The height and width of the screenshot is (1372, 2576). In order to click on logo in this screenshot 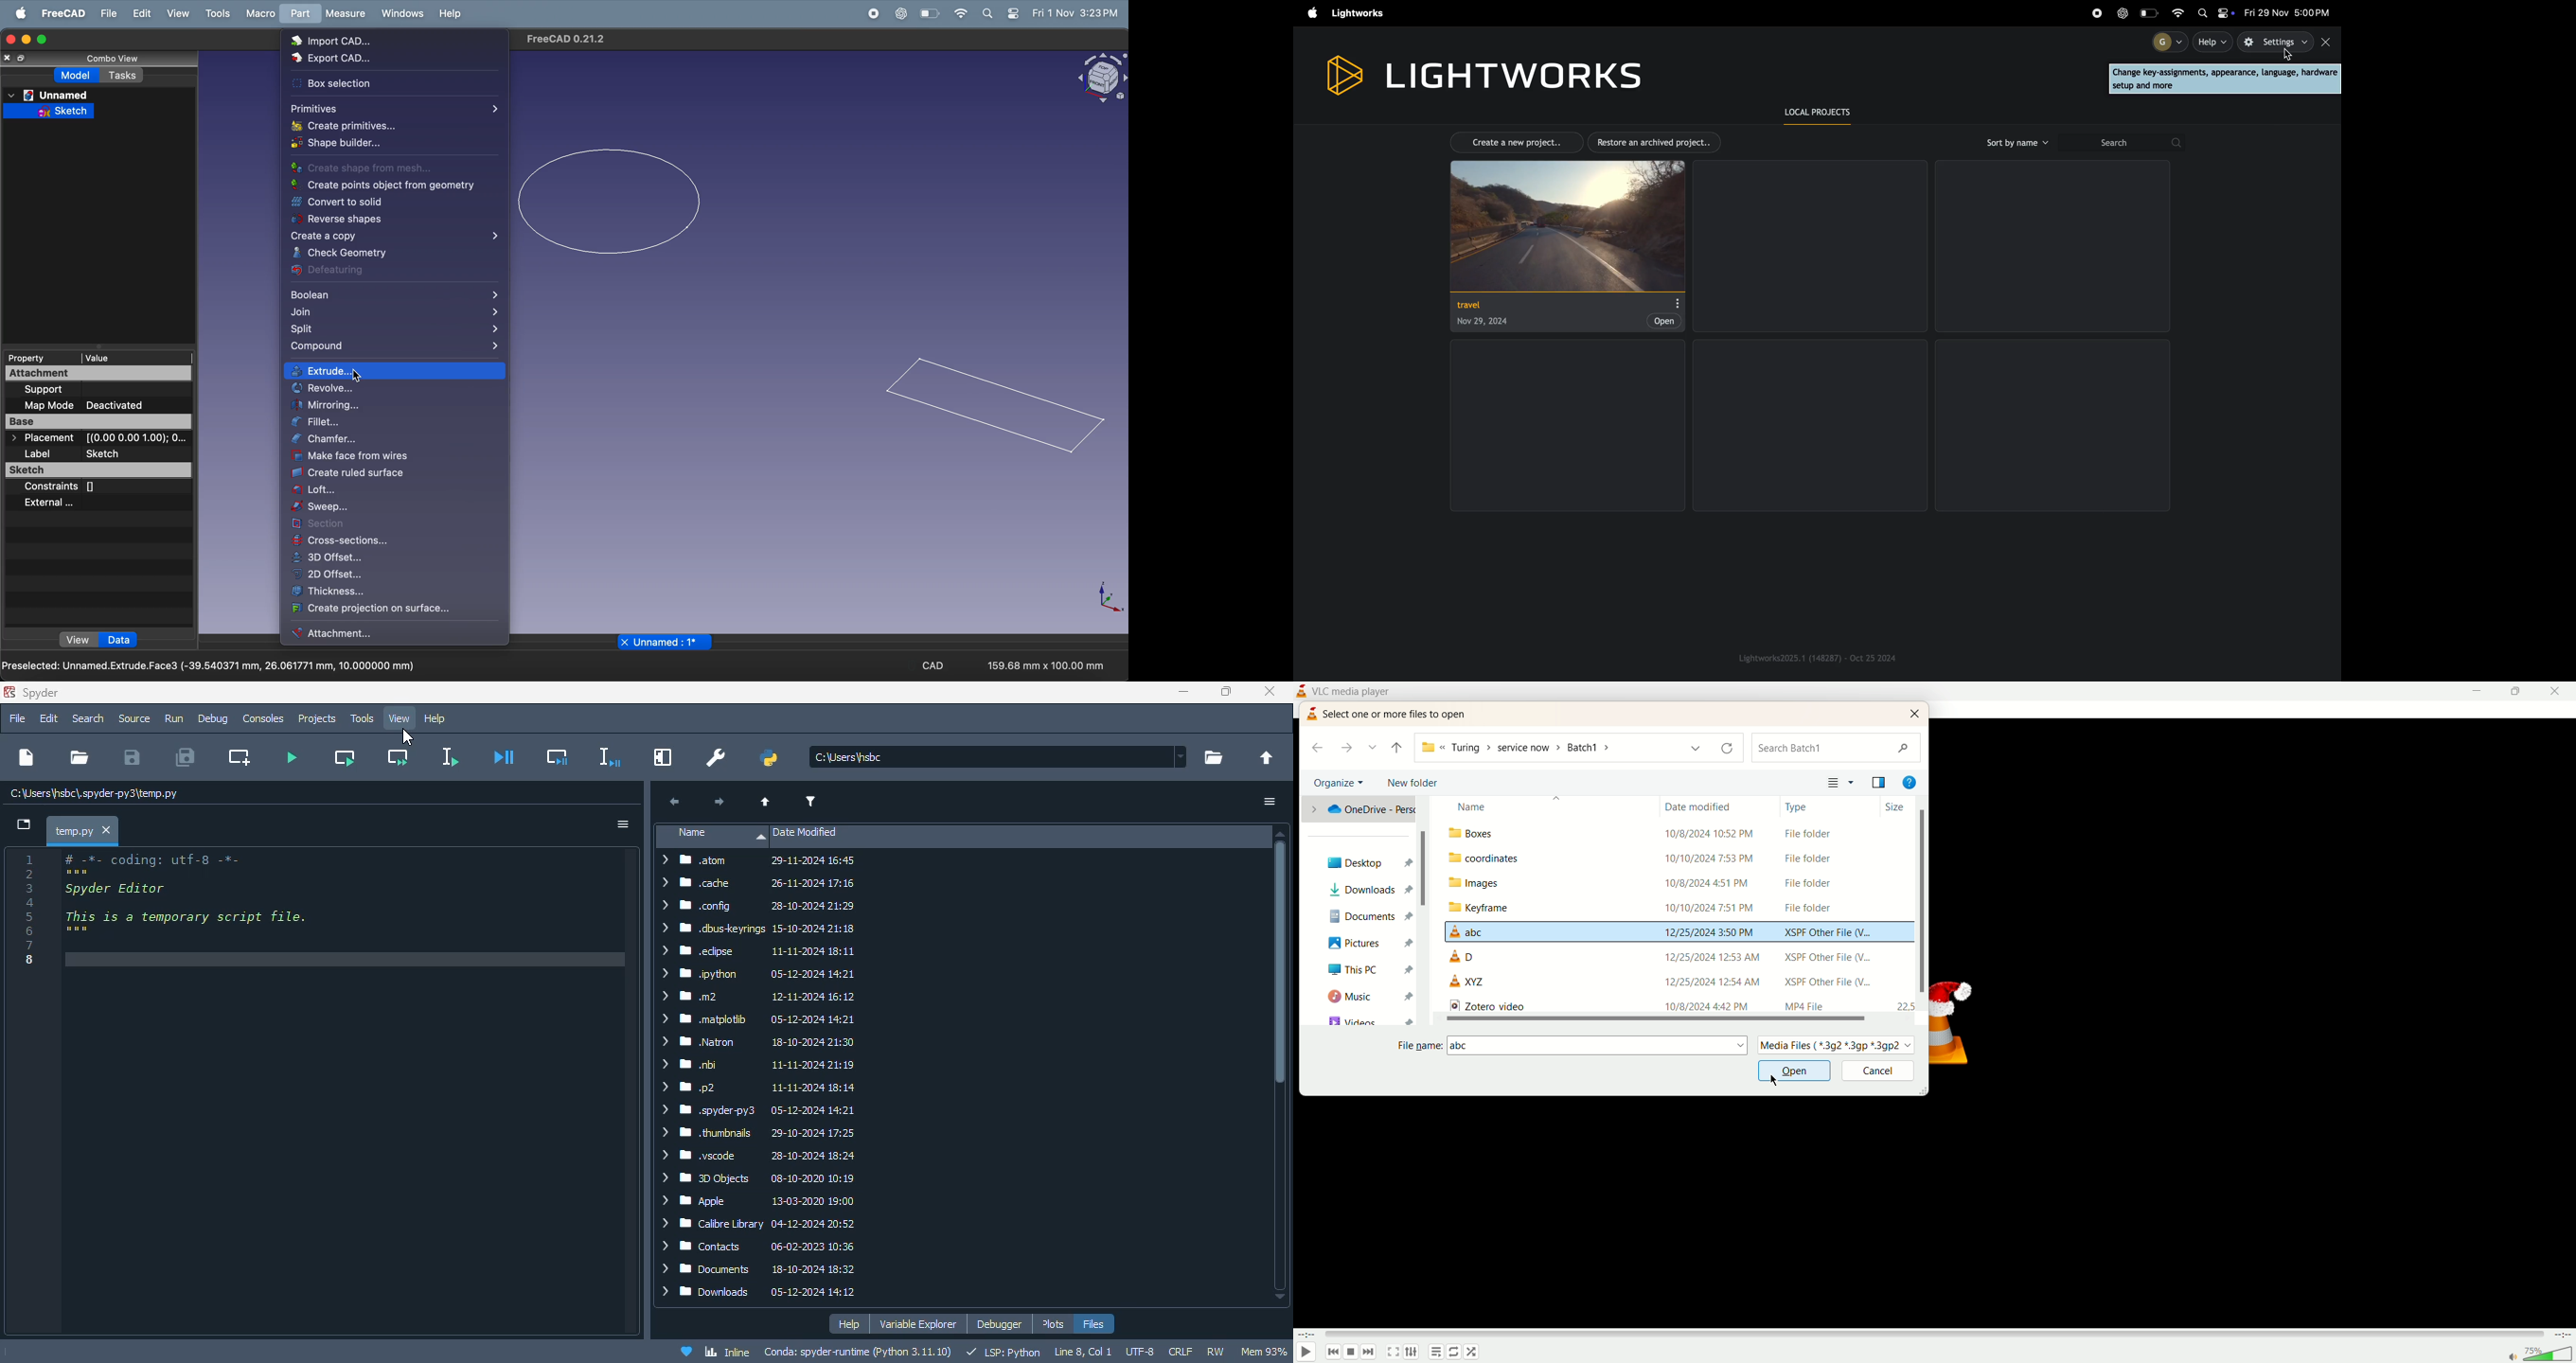, I will do `click(9, 692)`.